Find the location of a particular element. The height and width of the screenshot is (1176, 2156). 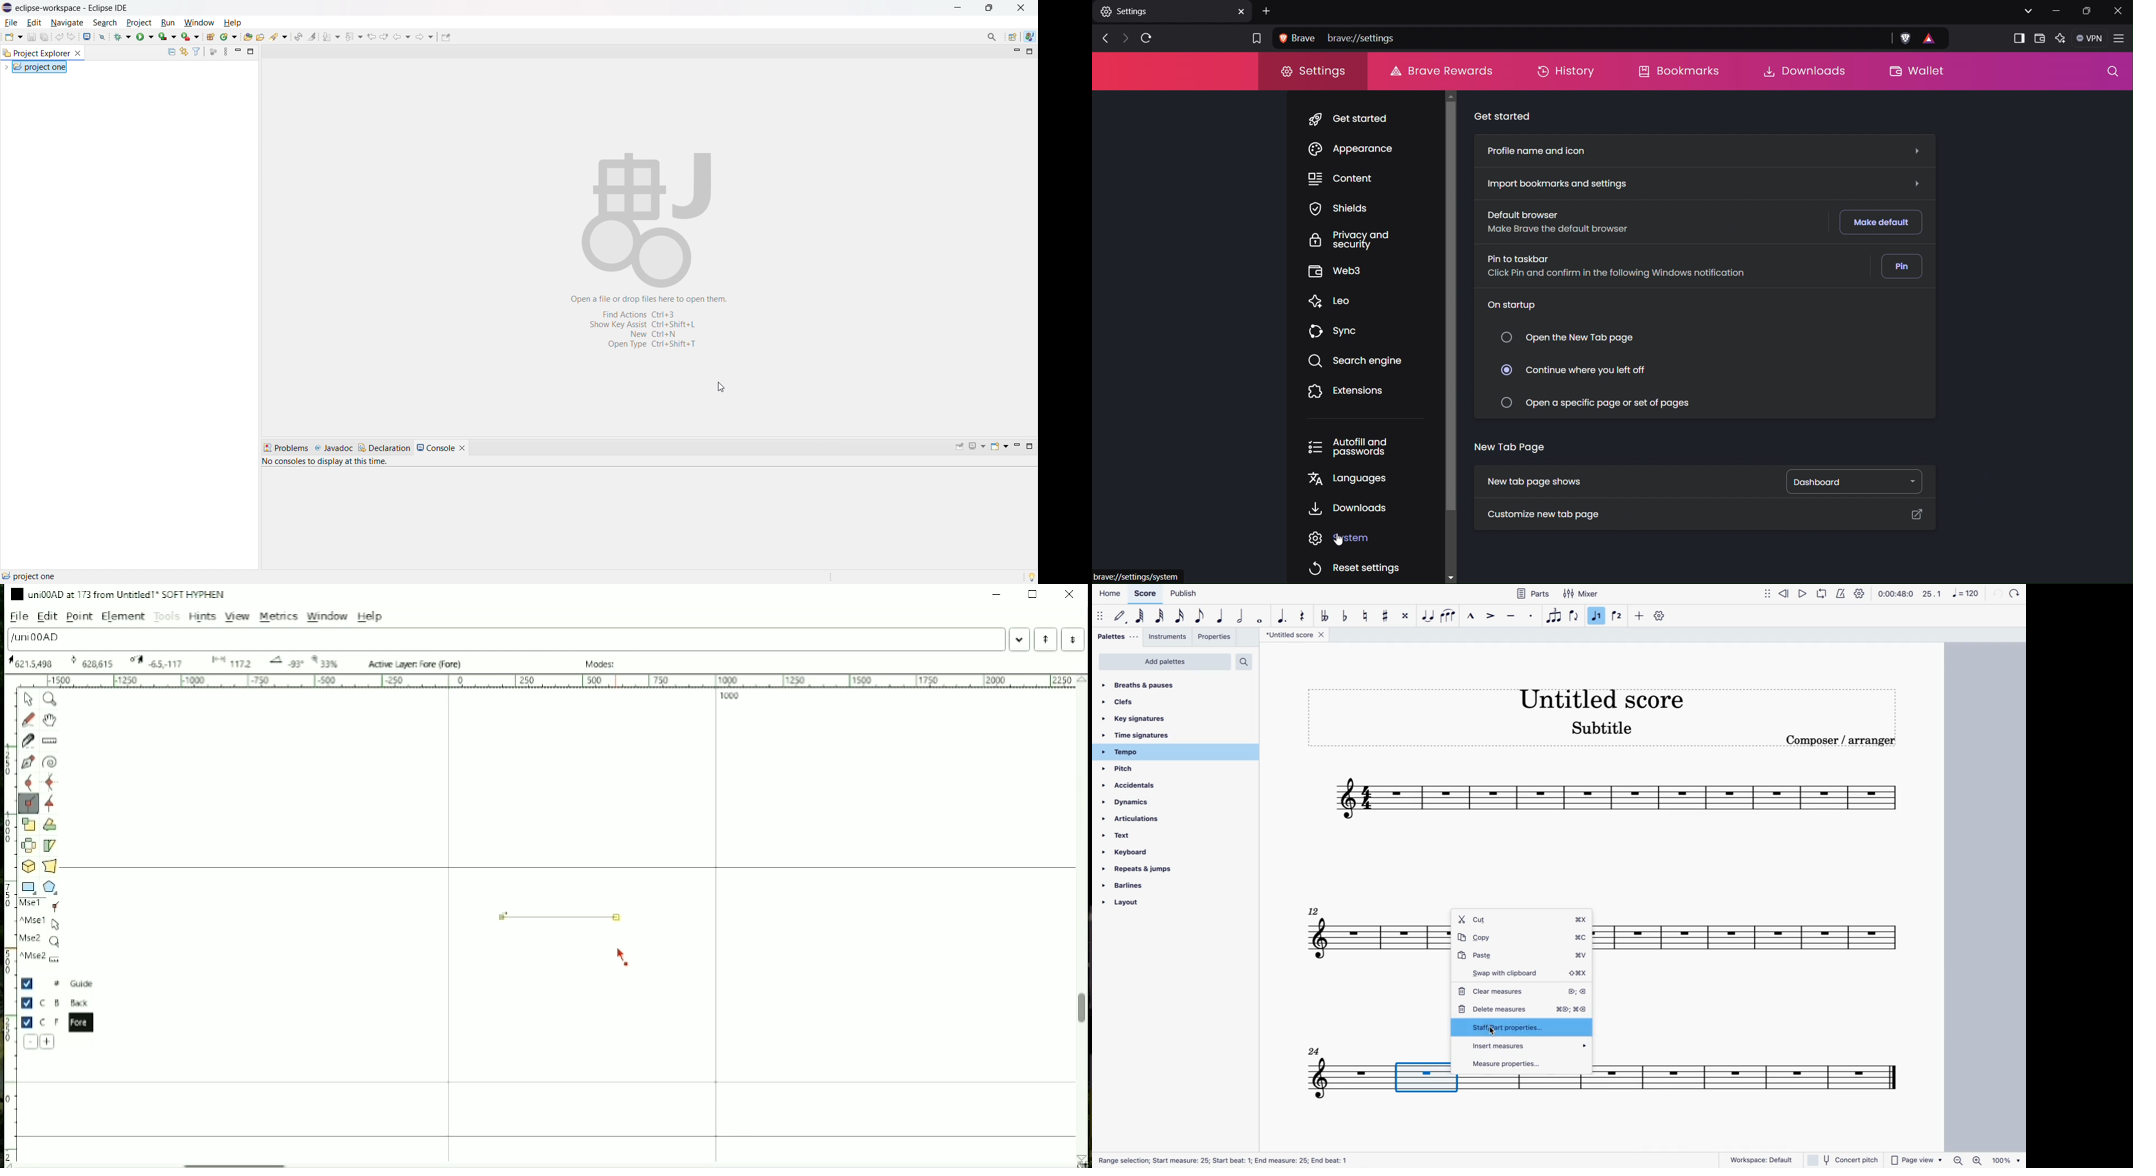

forward is located at coordinates (2015, 593).